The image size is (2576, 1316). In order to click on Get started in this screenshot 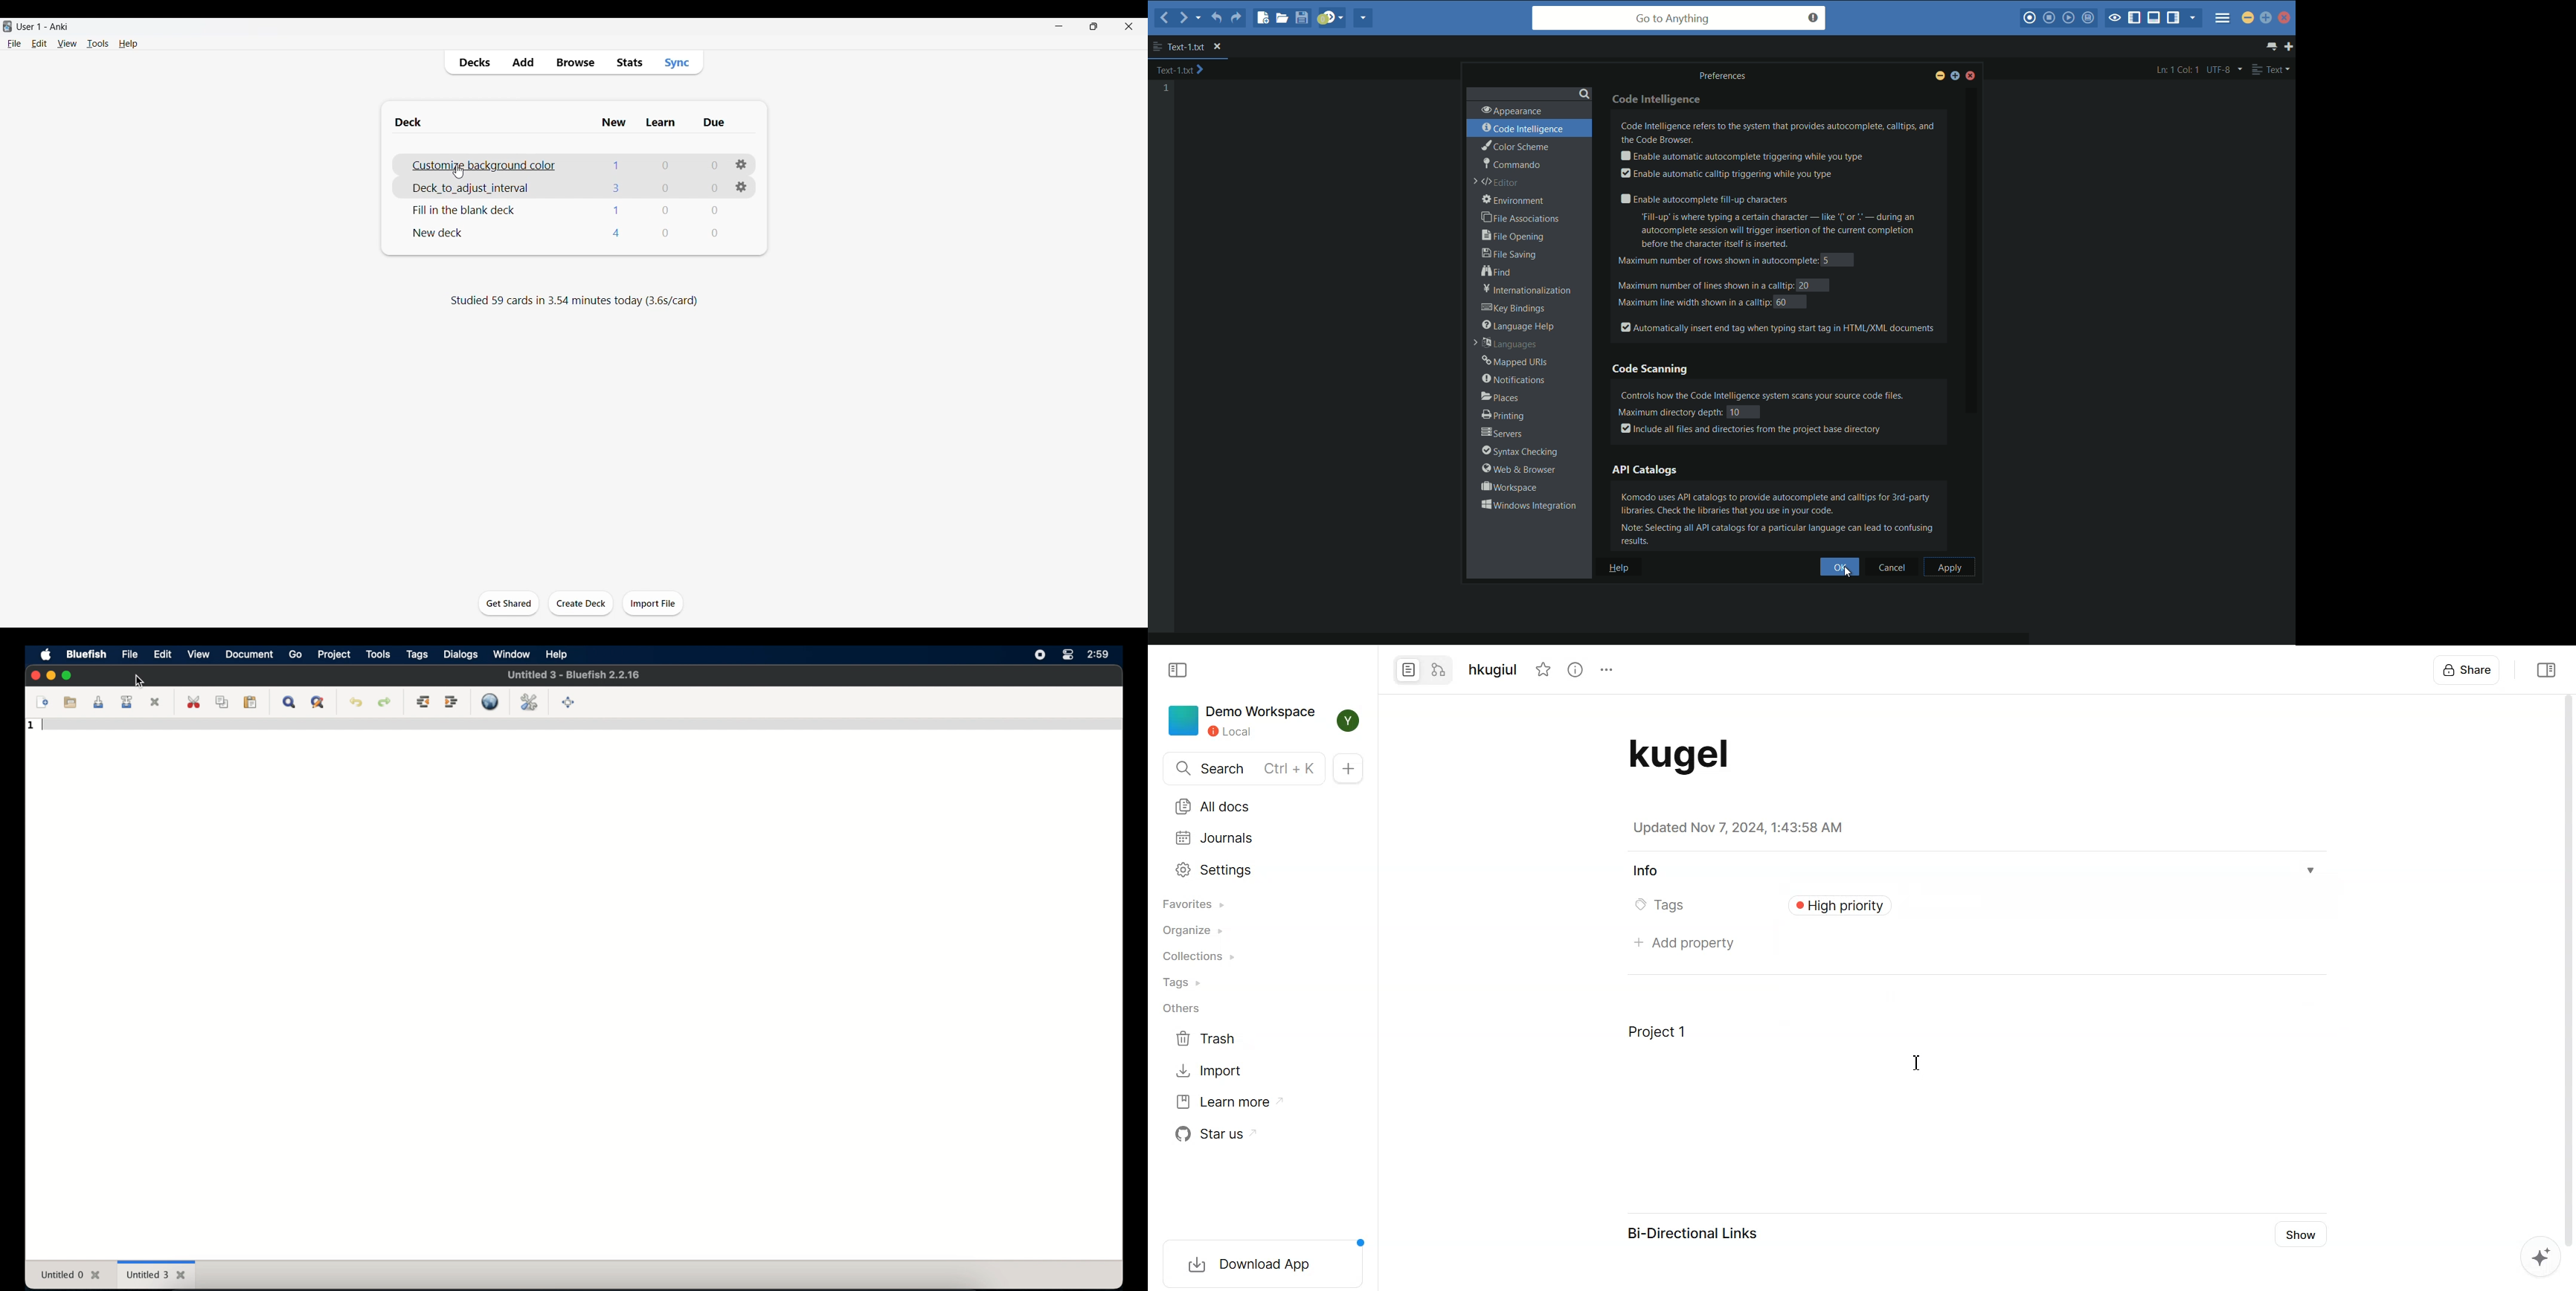, I will do `click(509, 603)`.